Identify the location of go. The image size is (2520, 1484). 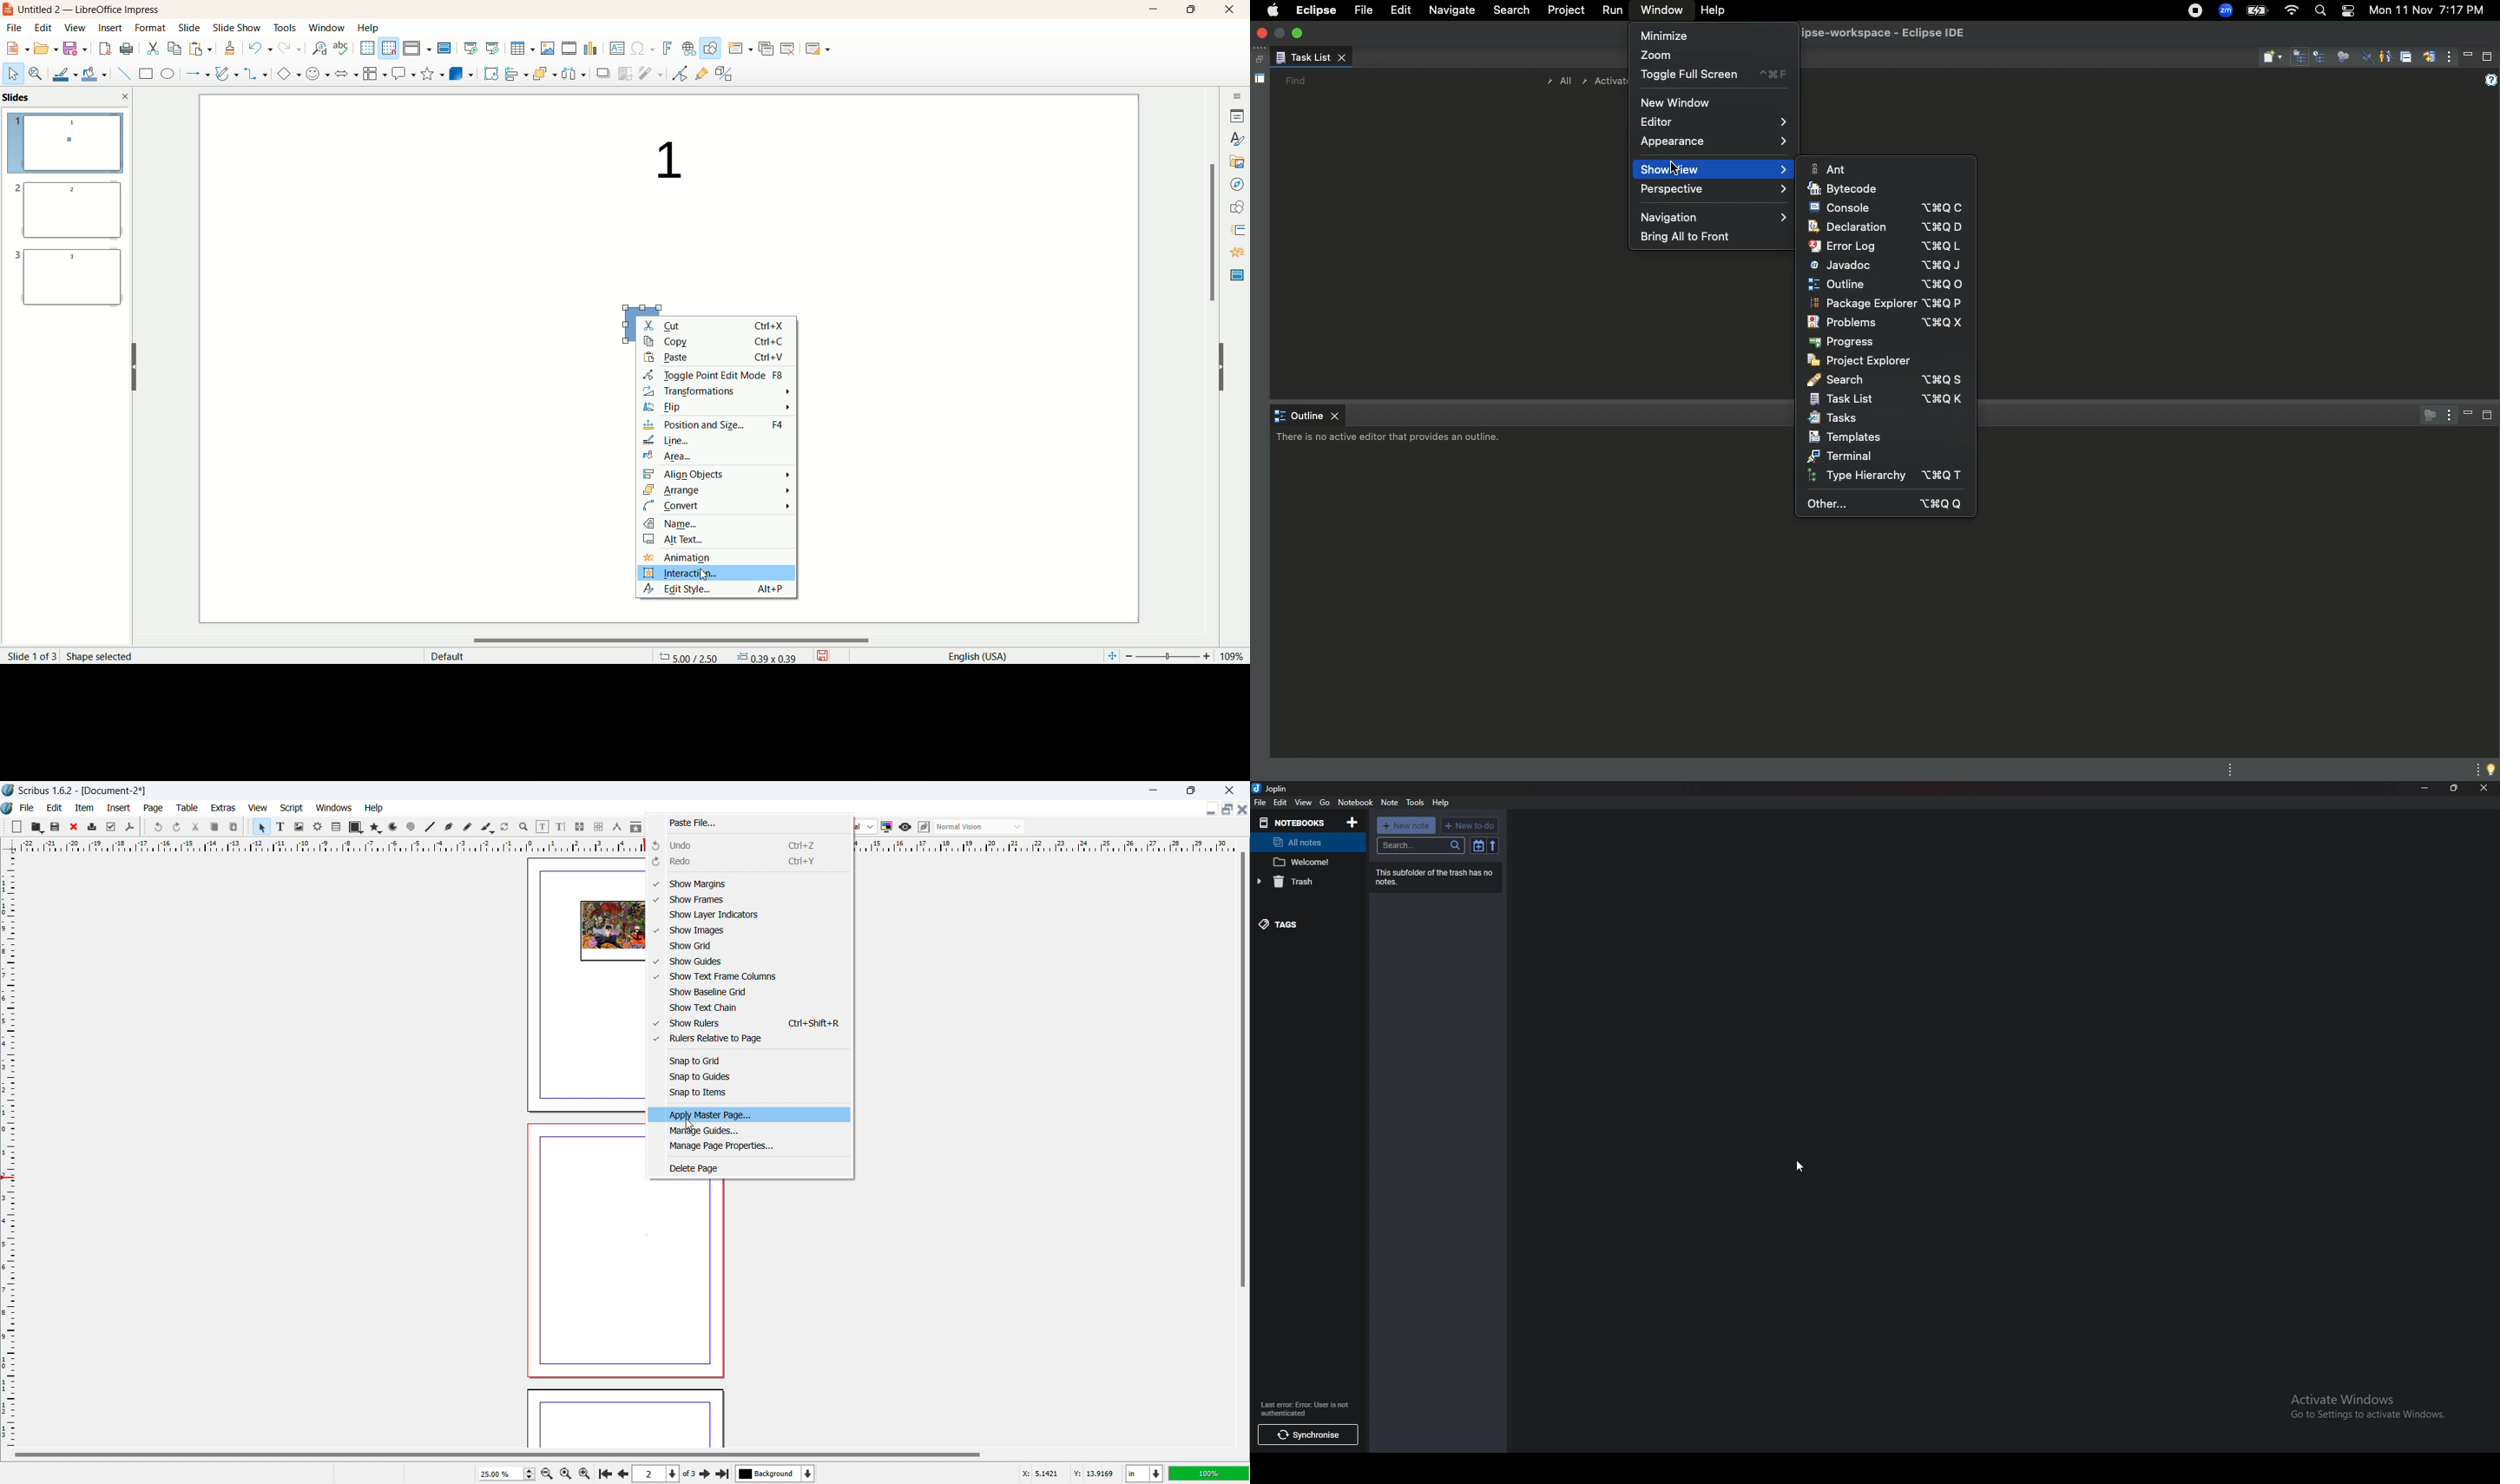
(1326, 803).